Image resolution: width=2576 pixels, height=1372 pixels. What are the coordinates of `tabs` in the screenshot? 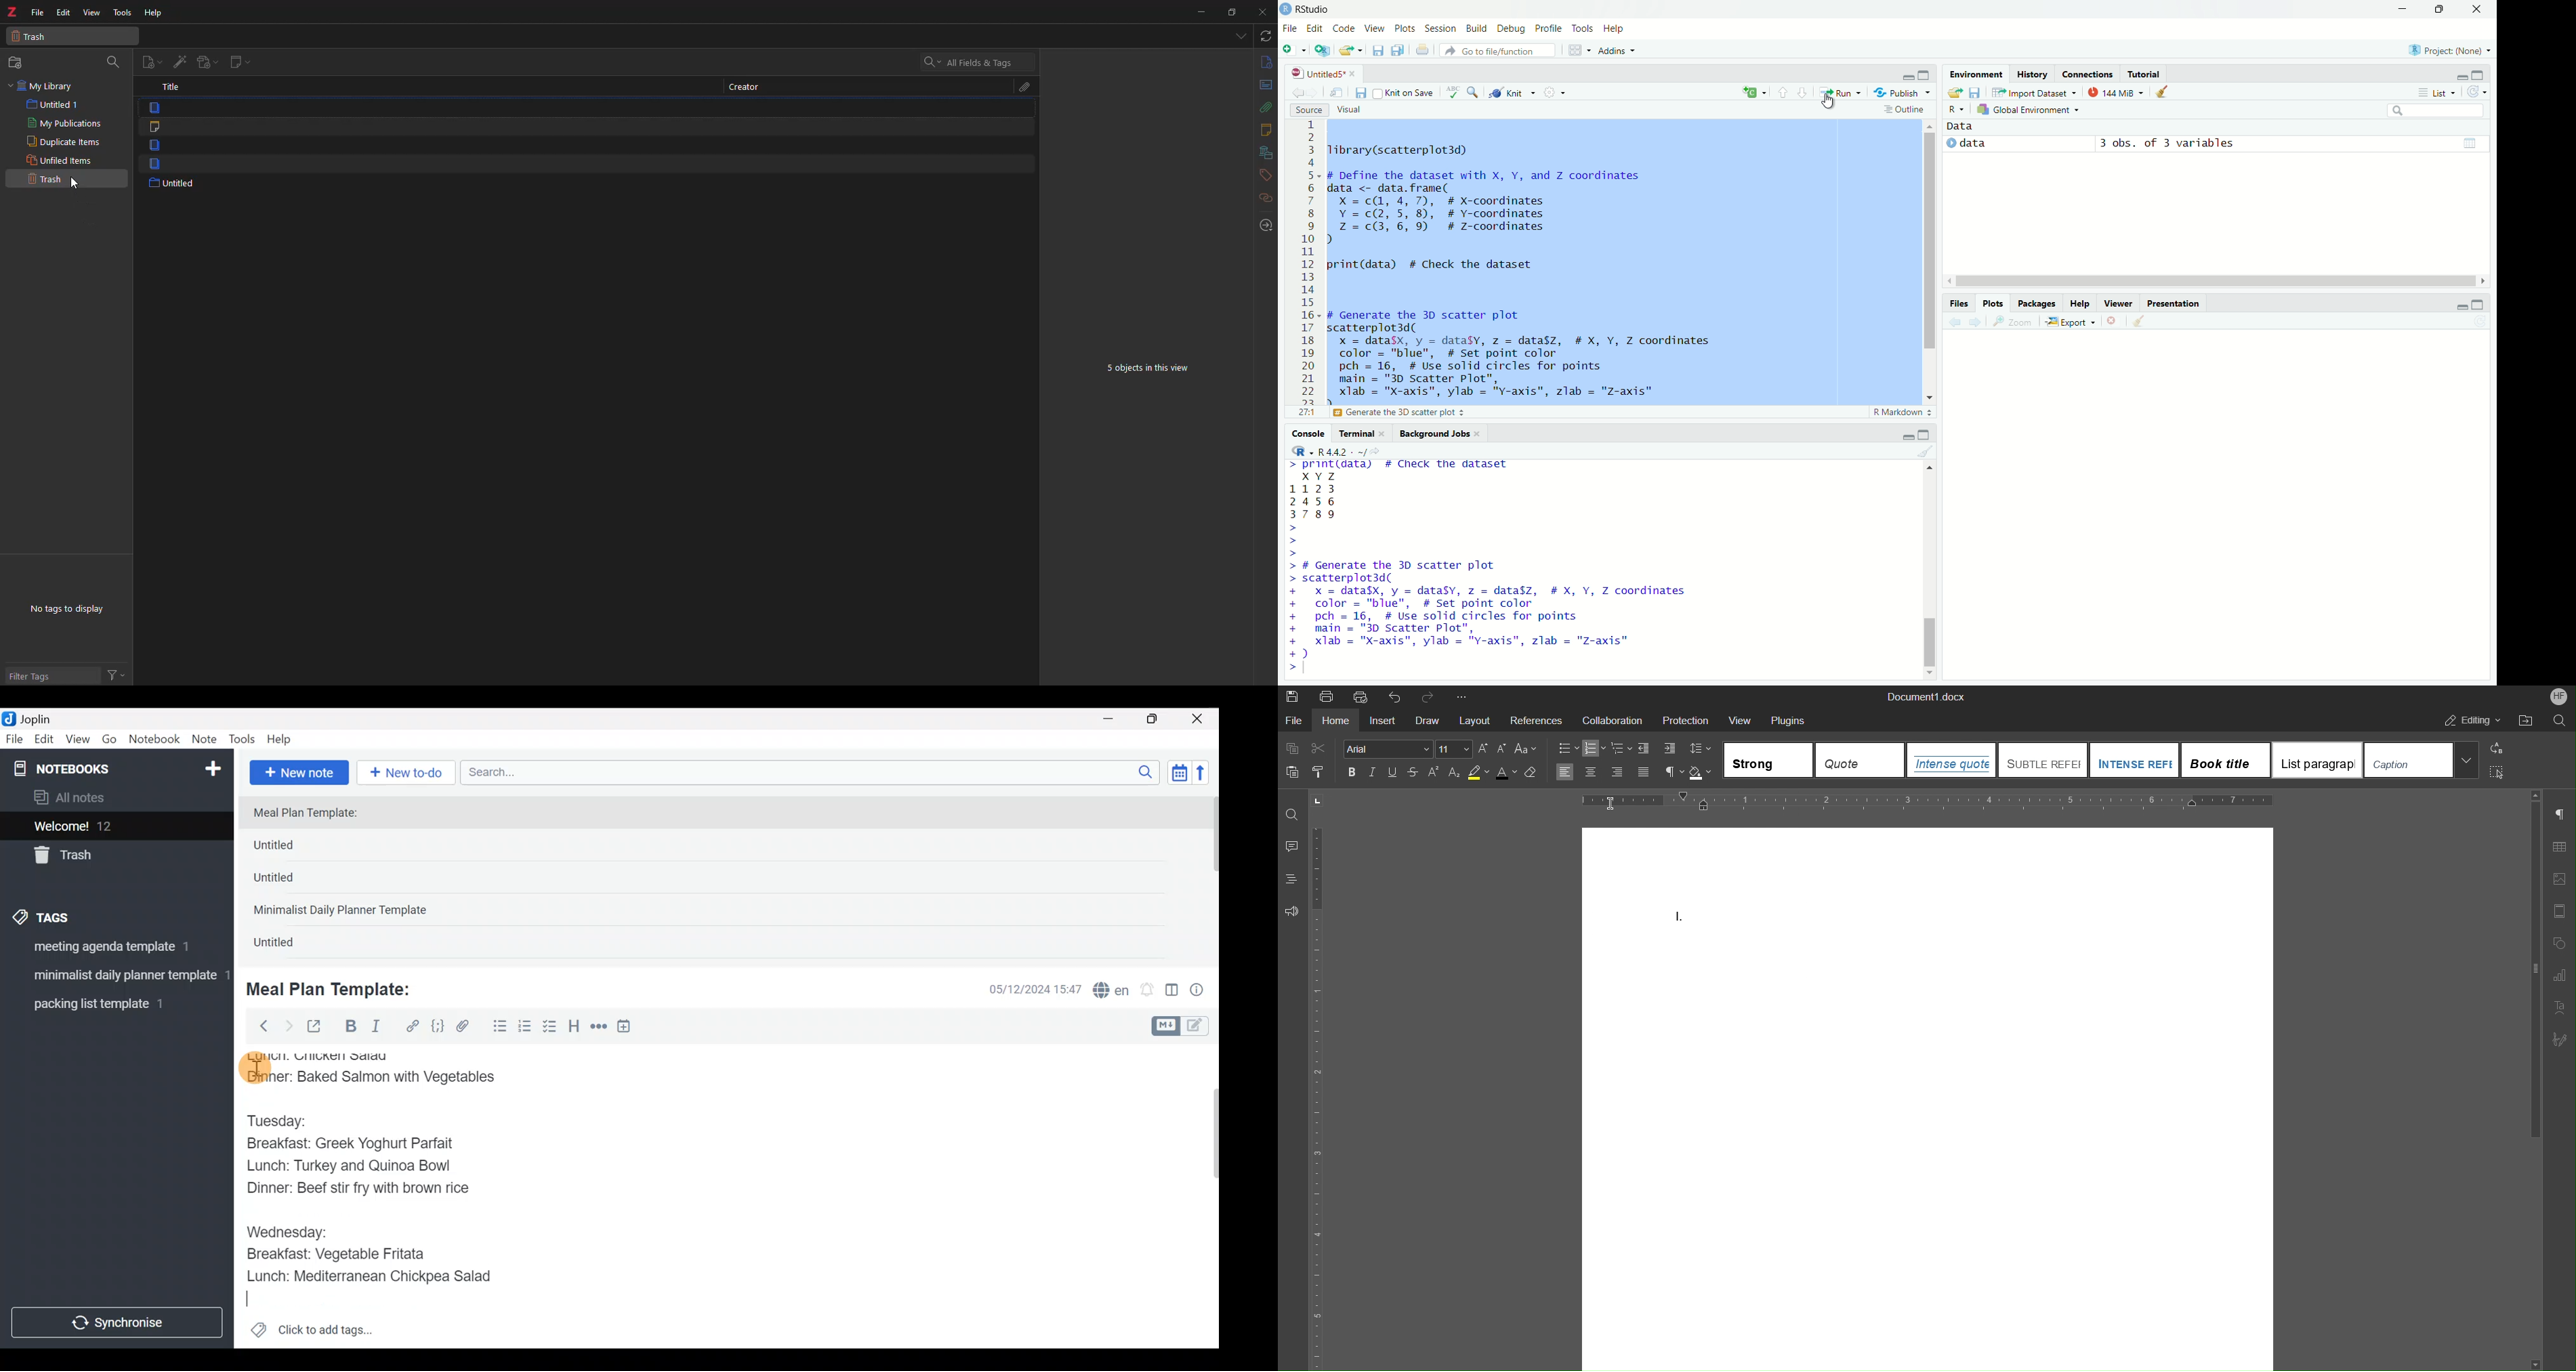 It's located at (1243, 35).